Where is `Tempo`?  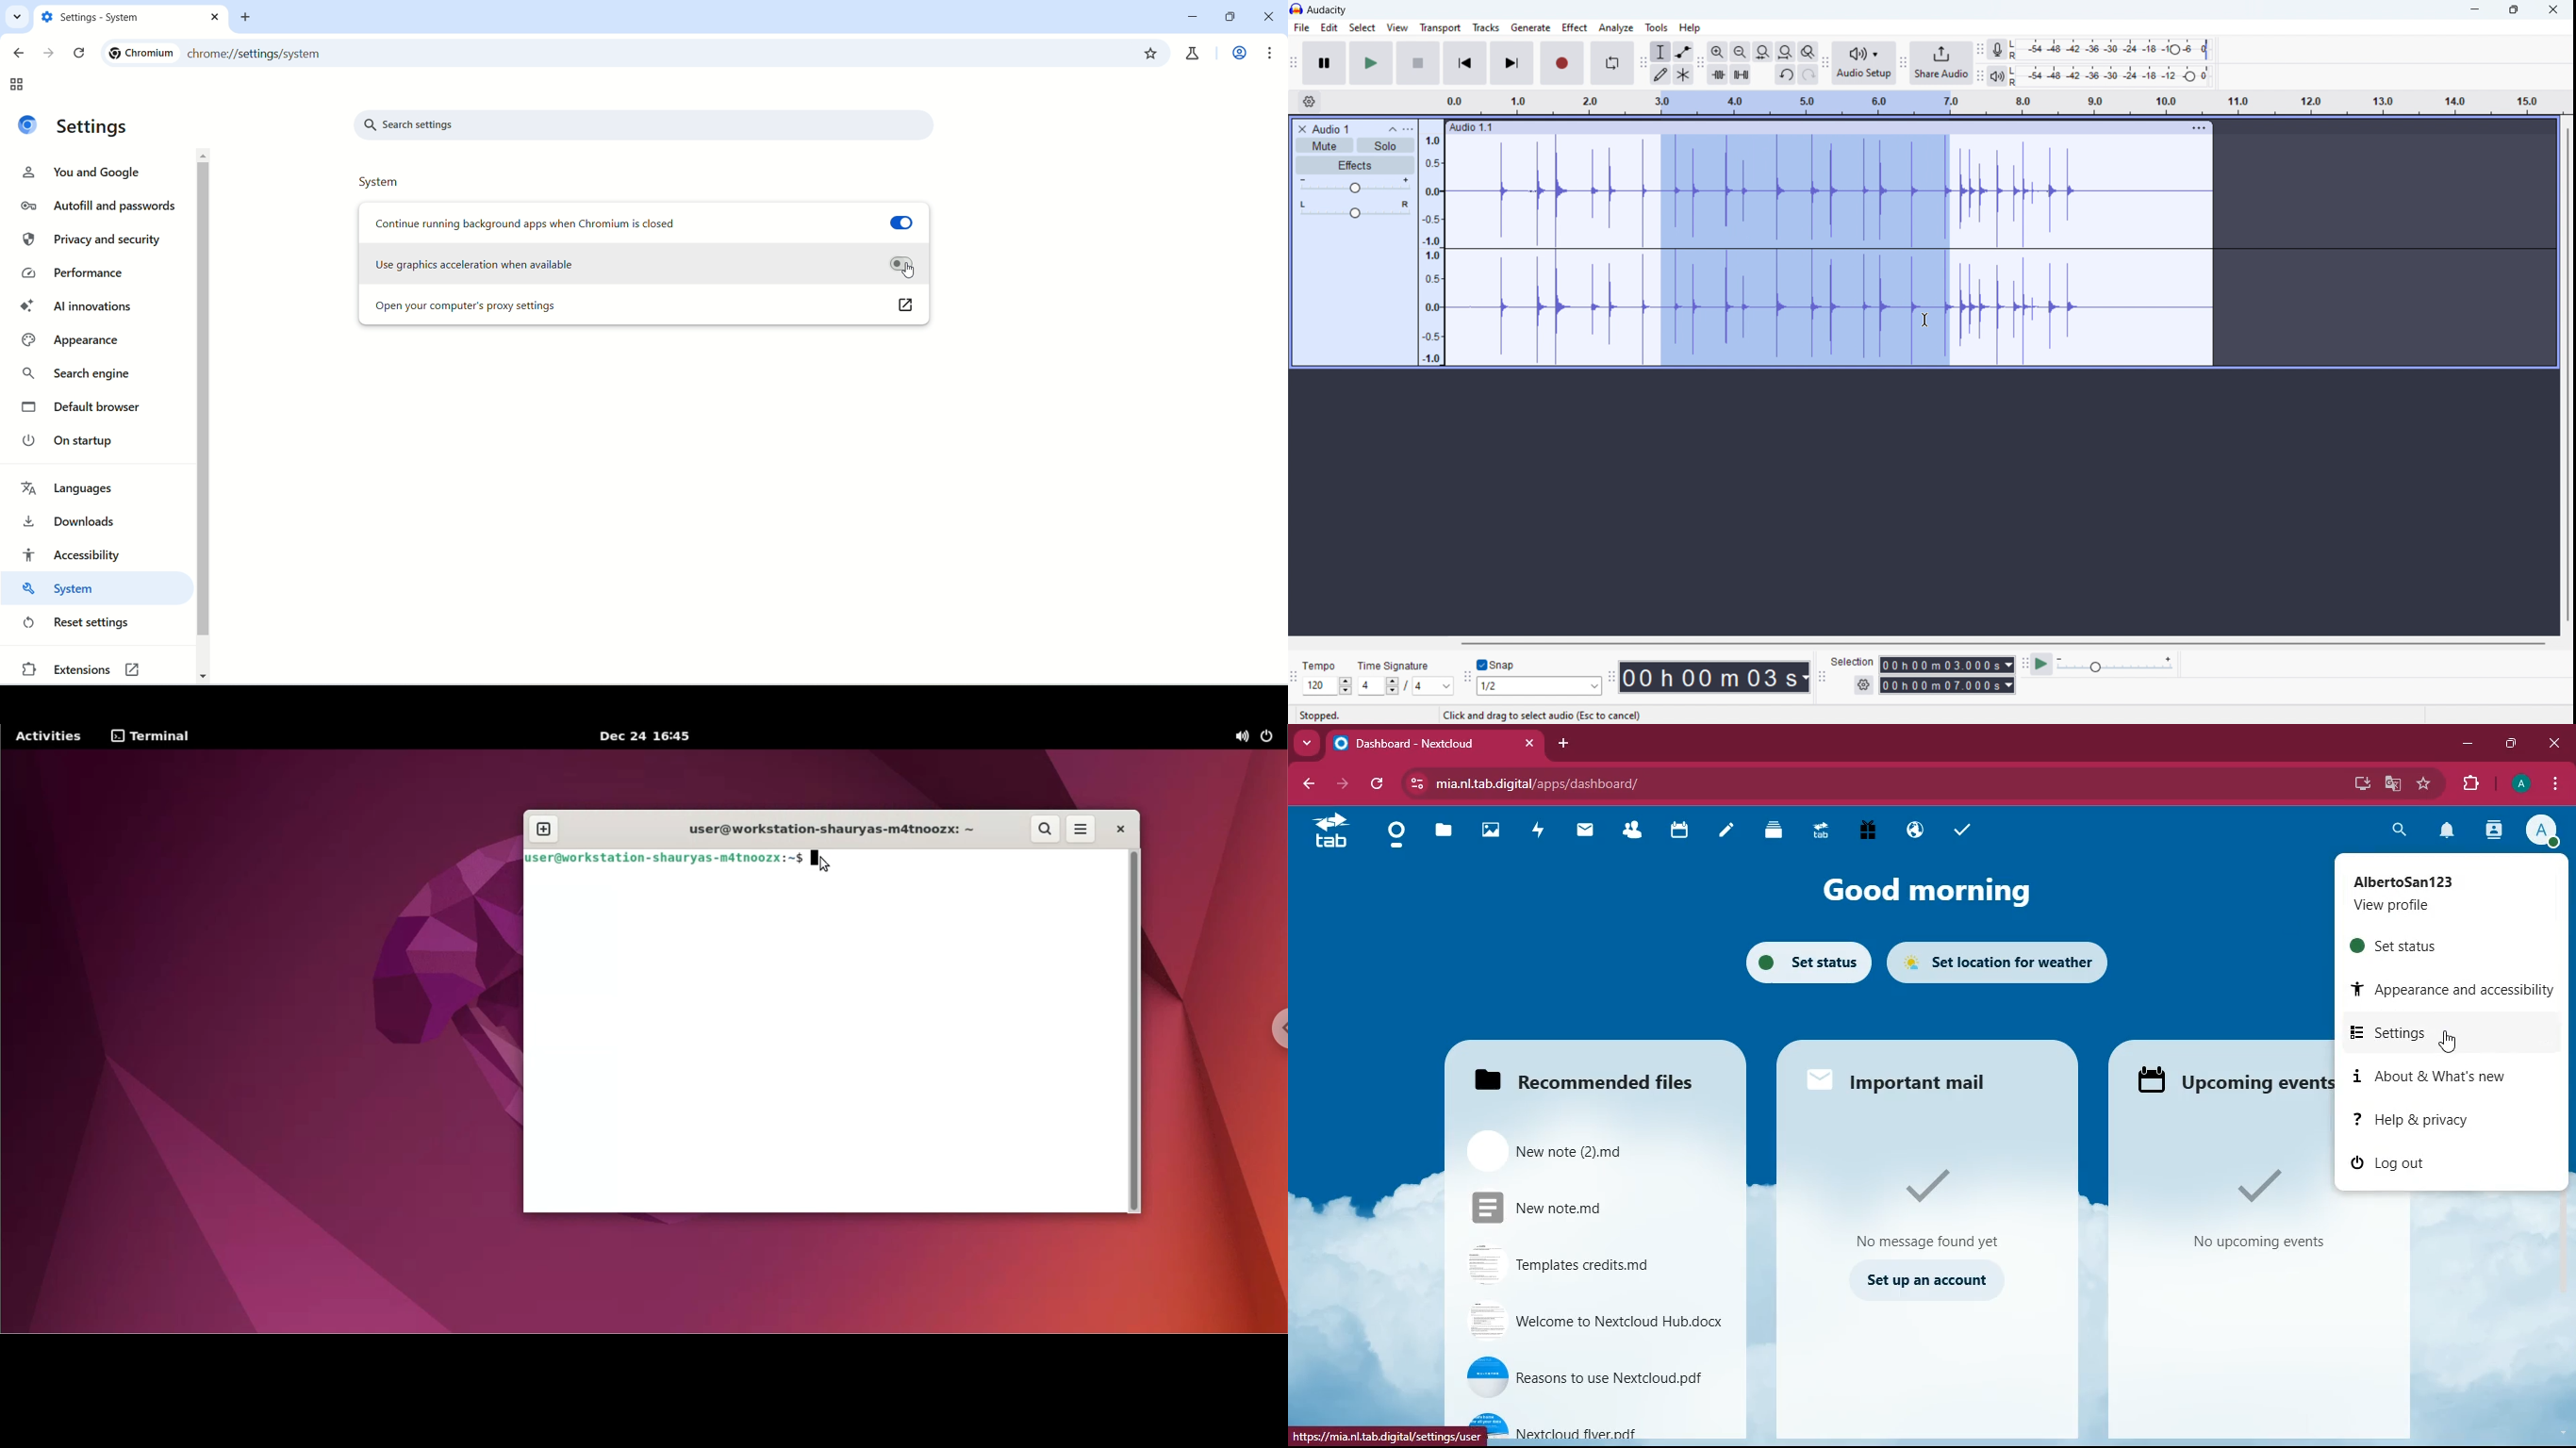 Tempo is located at coordinates (1323, 664).